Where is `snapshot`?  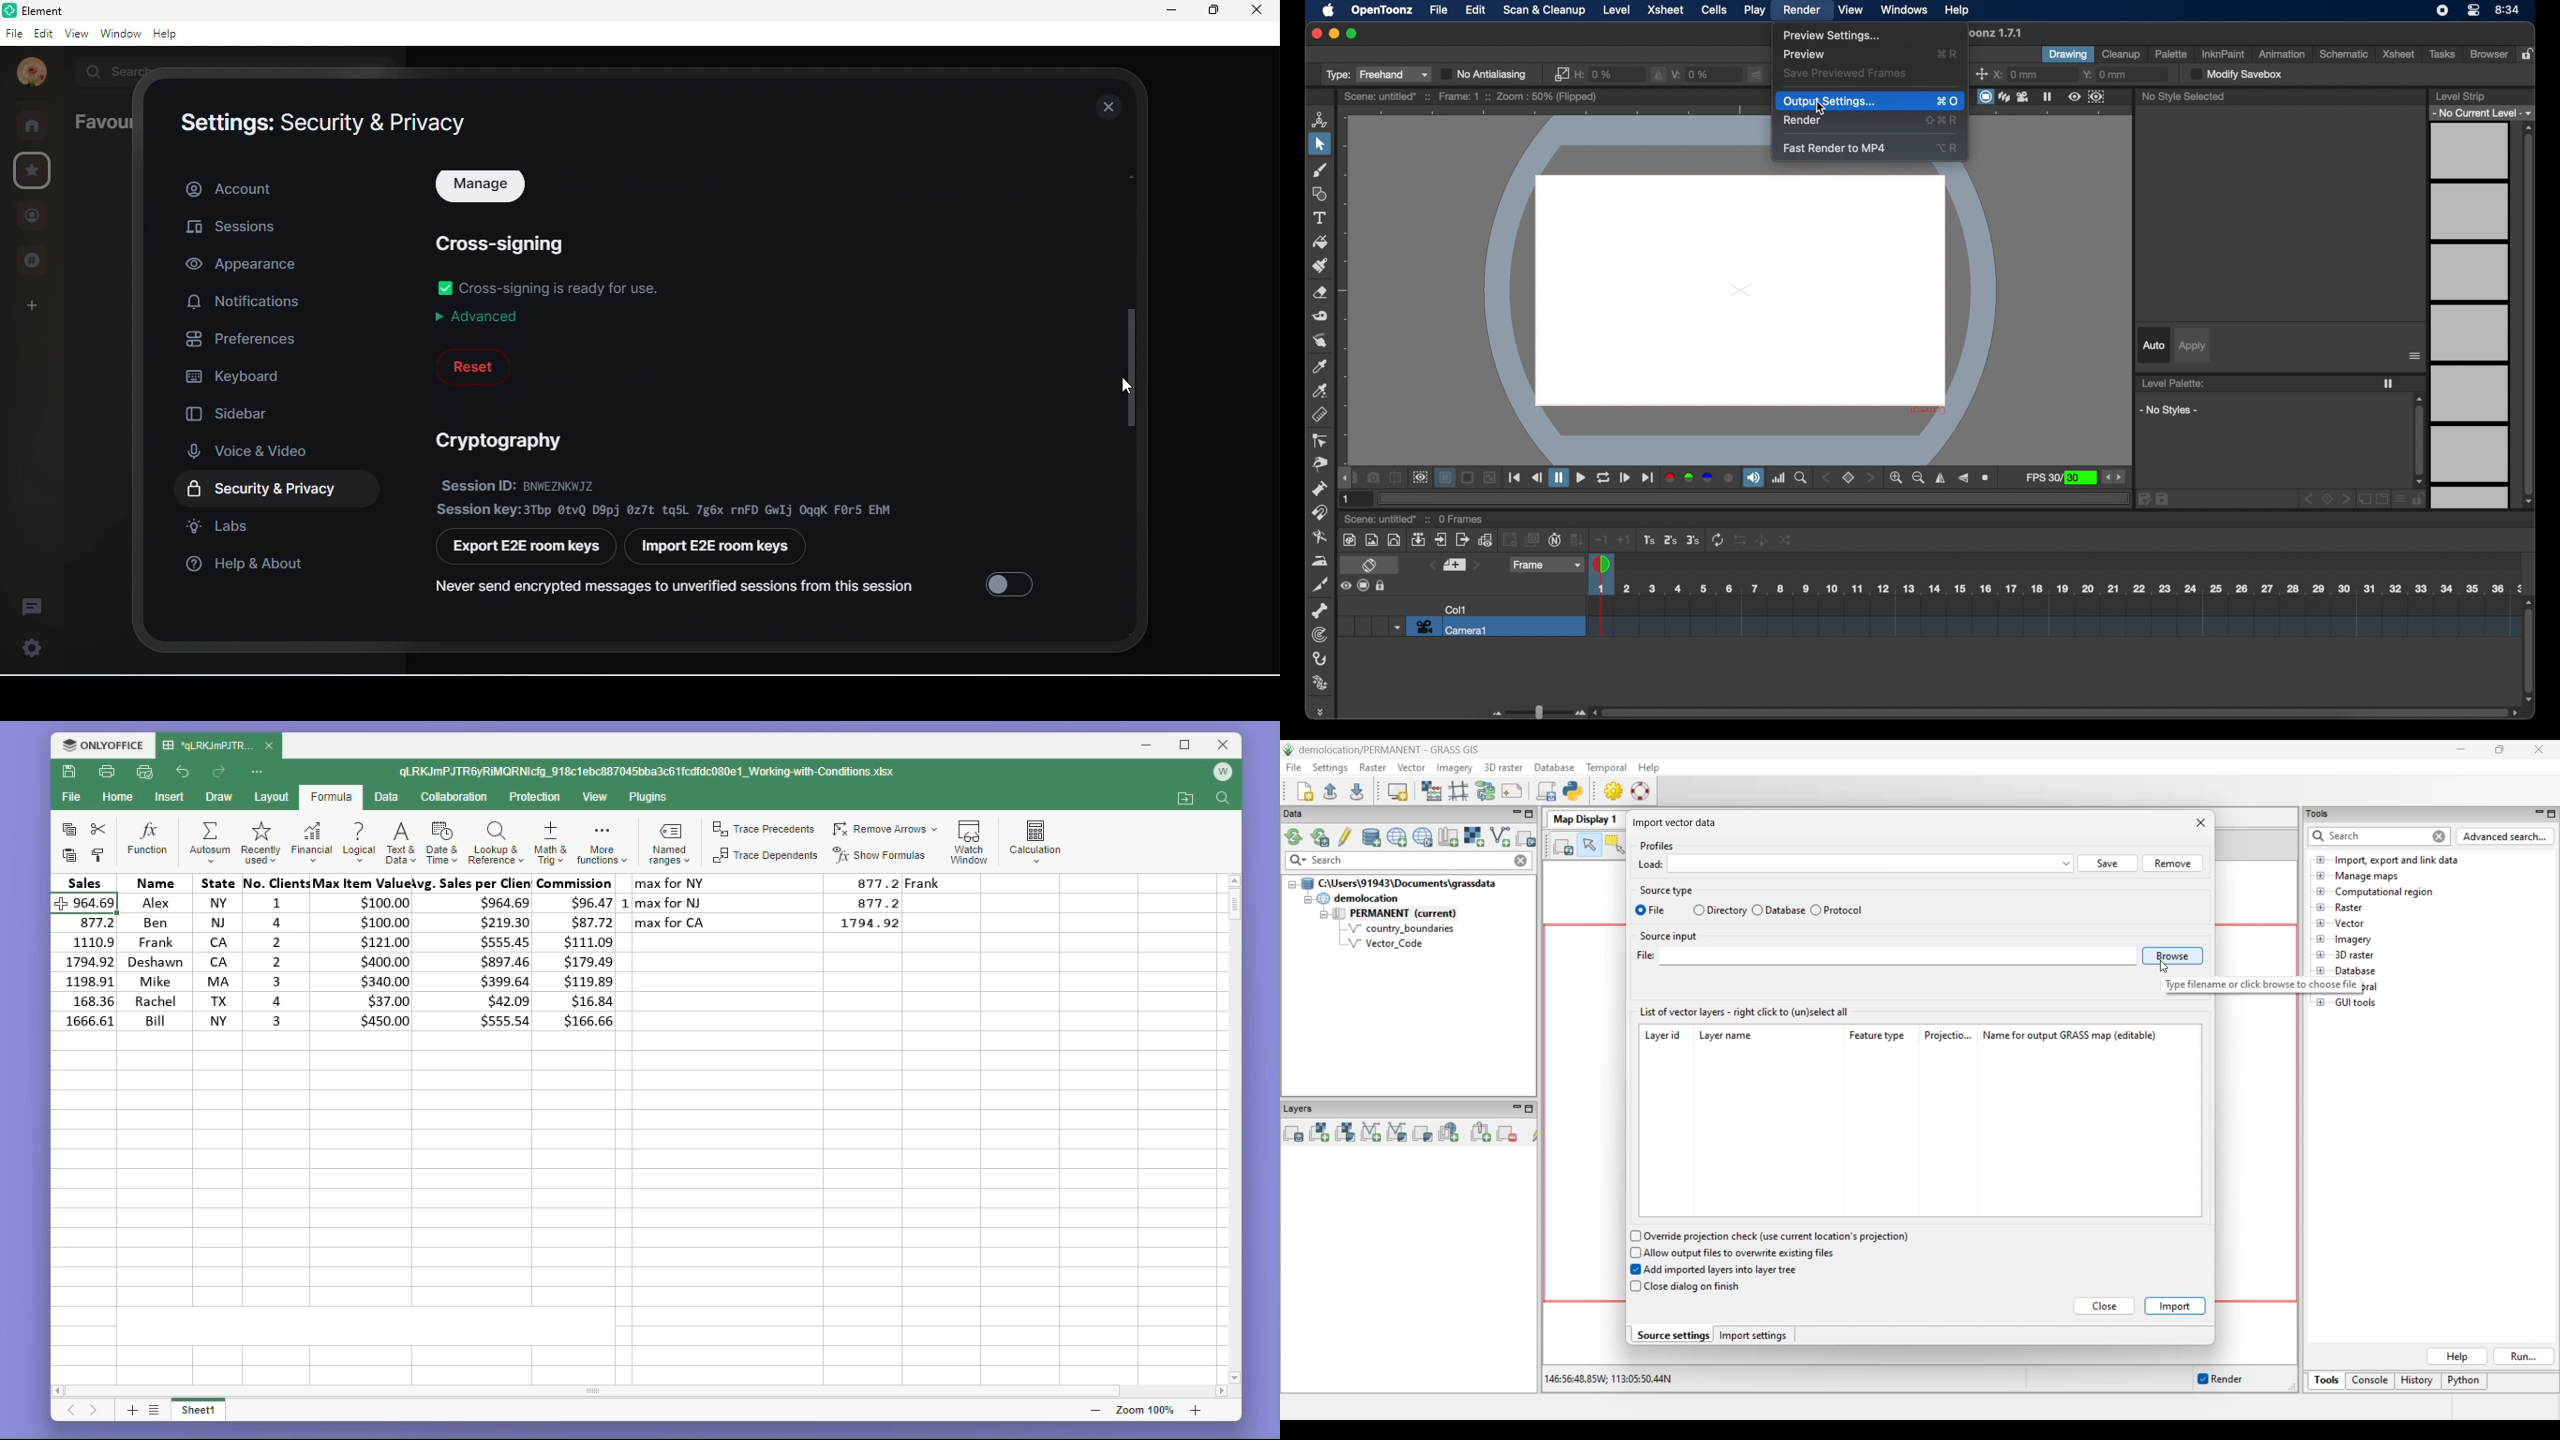 snapshot is located at coordinates (1373, 477).